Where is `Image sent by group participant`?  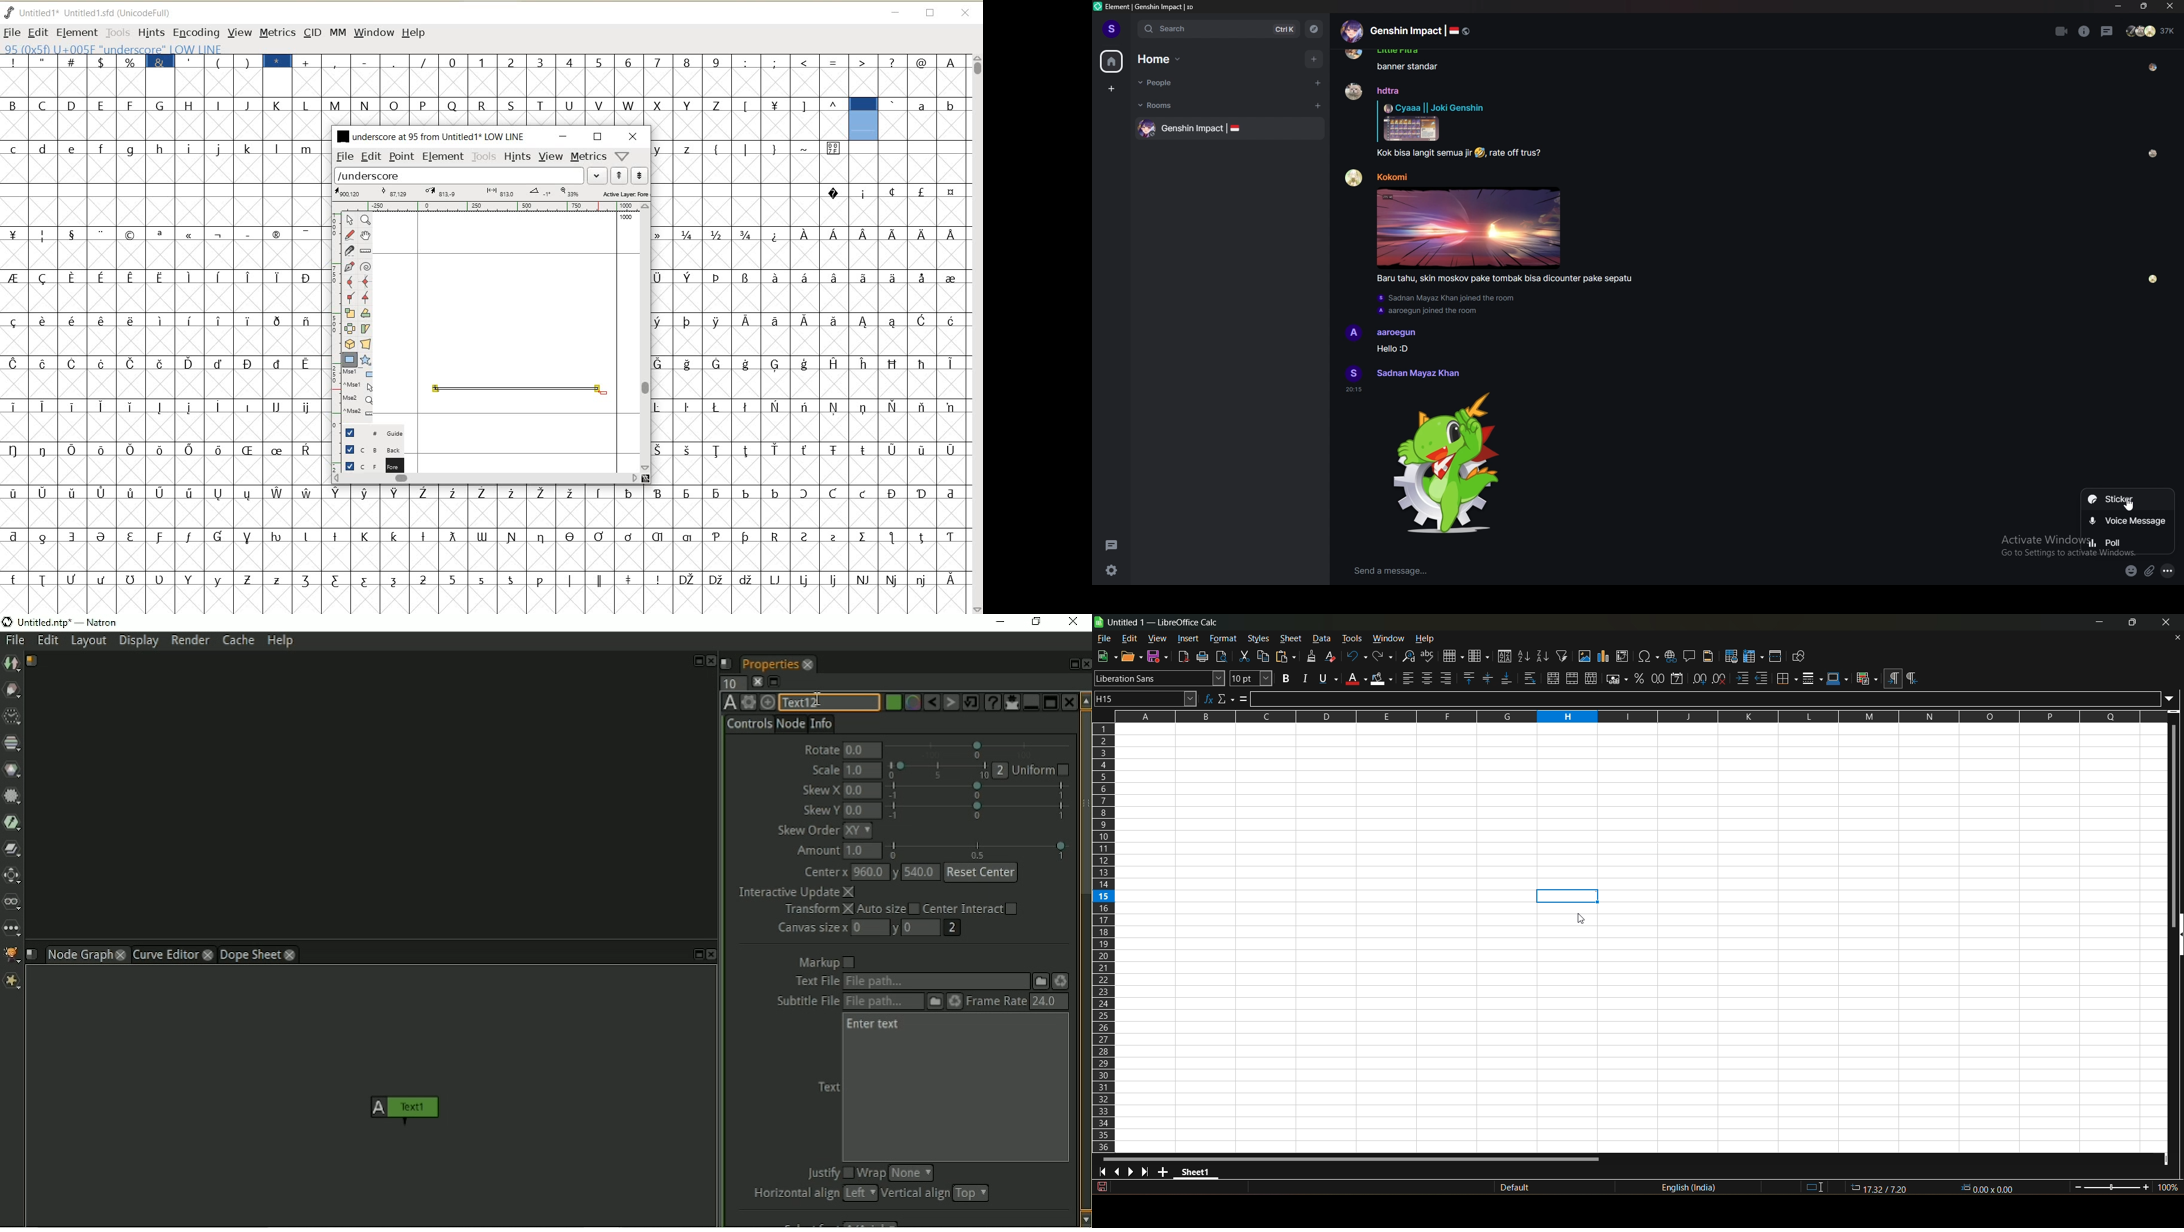 Image sent by group participant is located at coordinates (1469, 228).